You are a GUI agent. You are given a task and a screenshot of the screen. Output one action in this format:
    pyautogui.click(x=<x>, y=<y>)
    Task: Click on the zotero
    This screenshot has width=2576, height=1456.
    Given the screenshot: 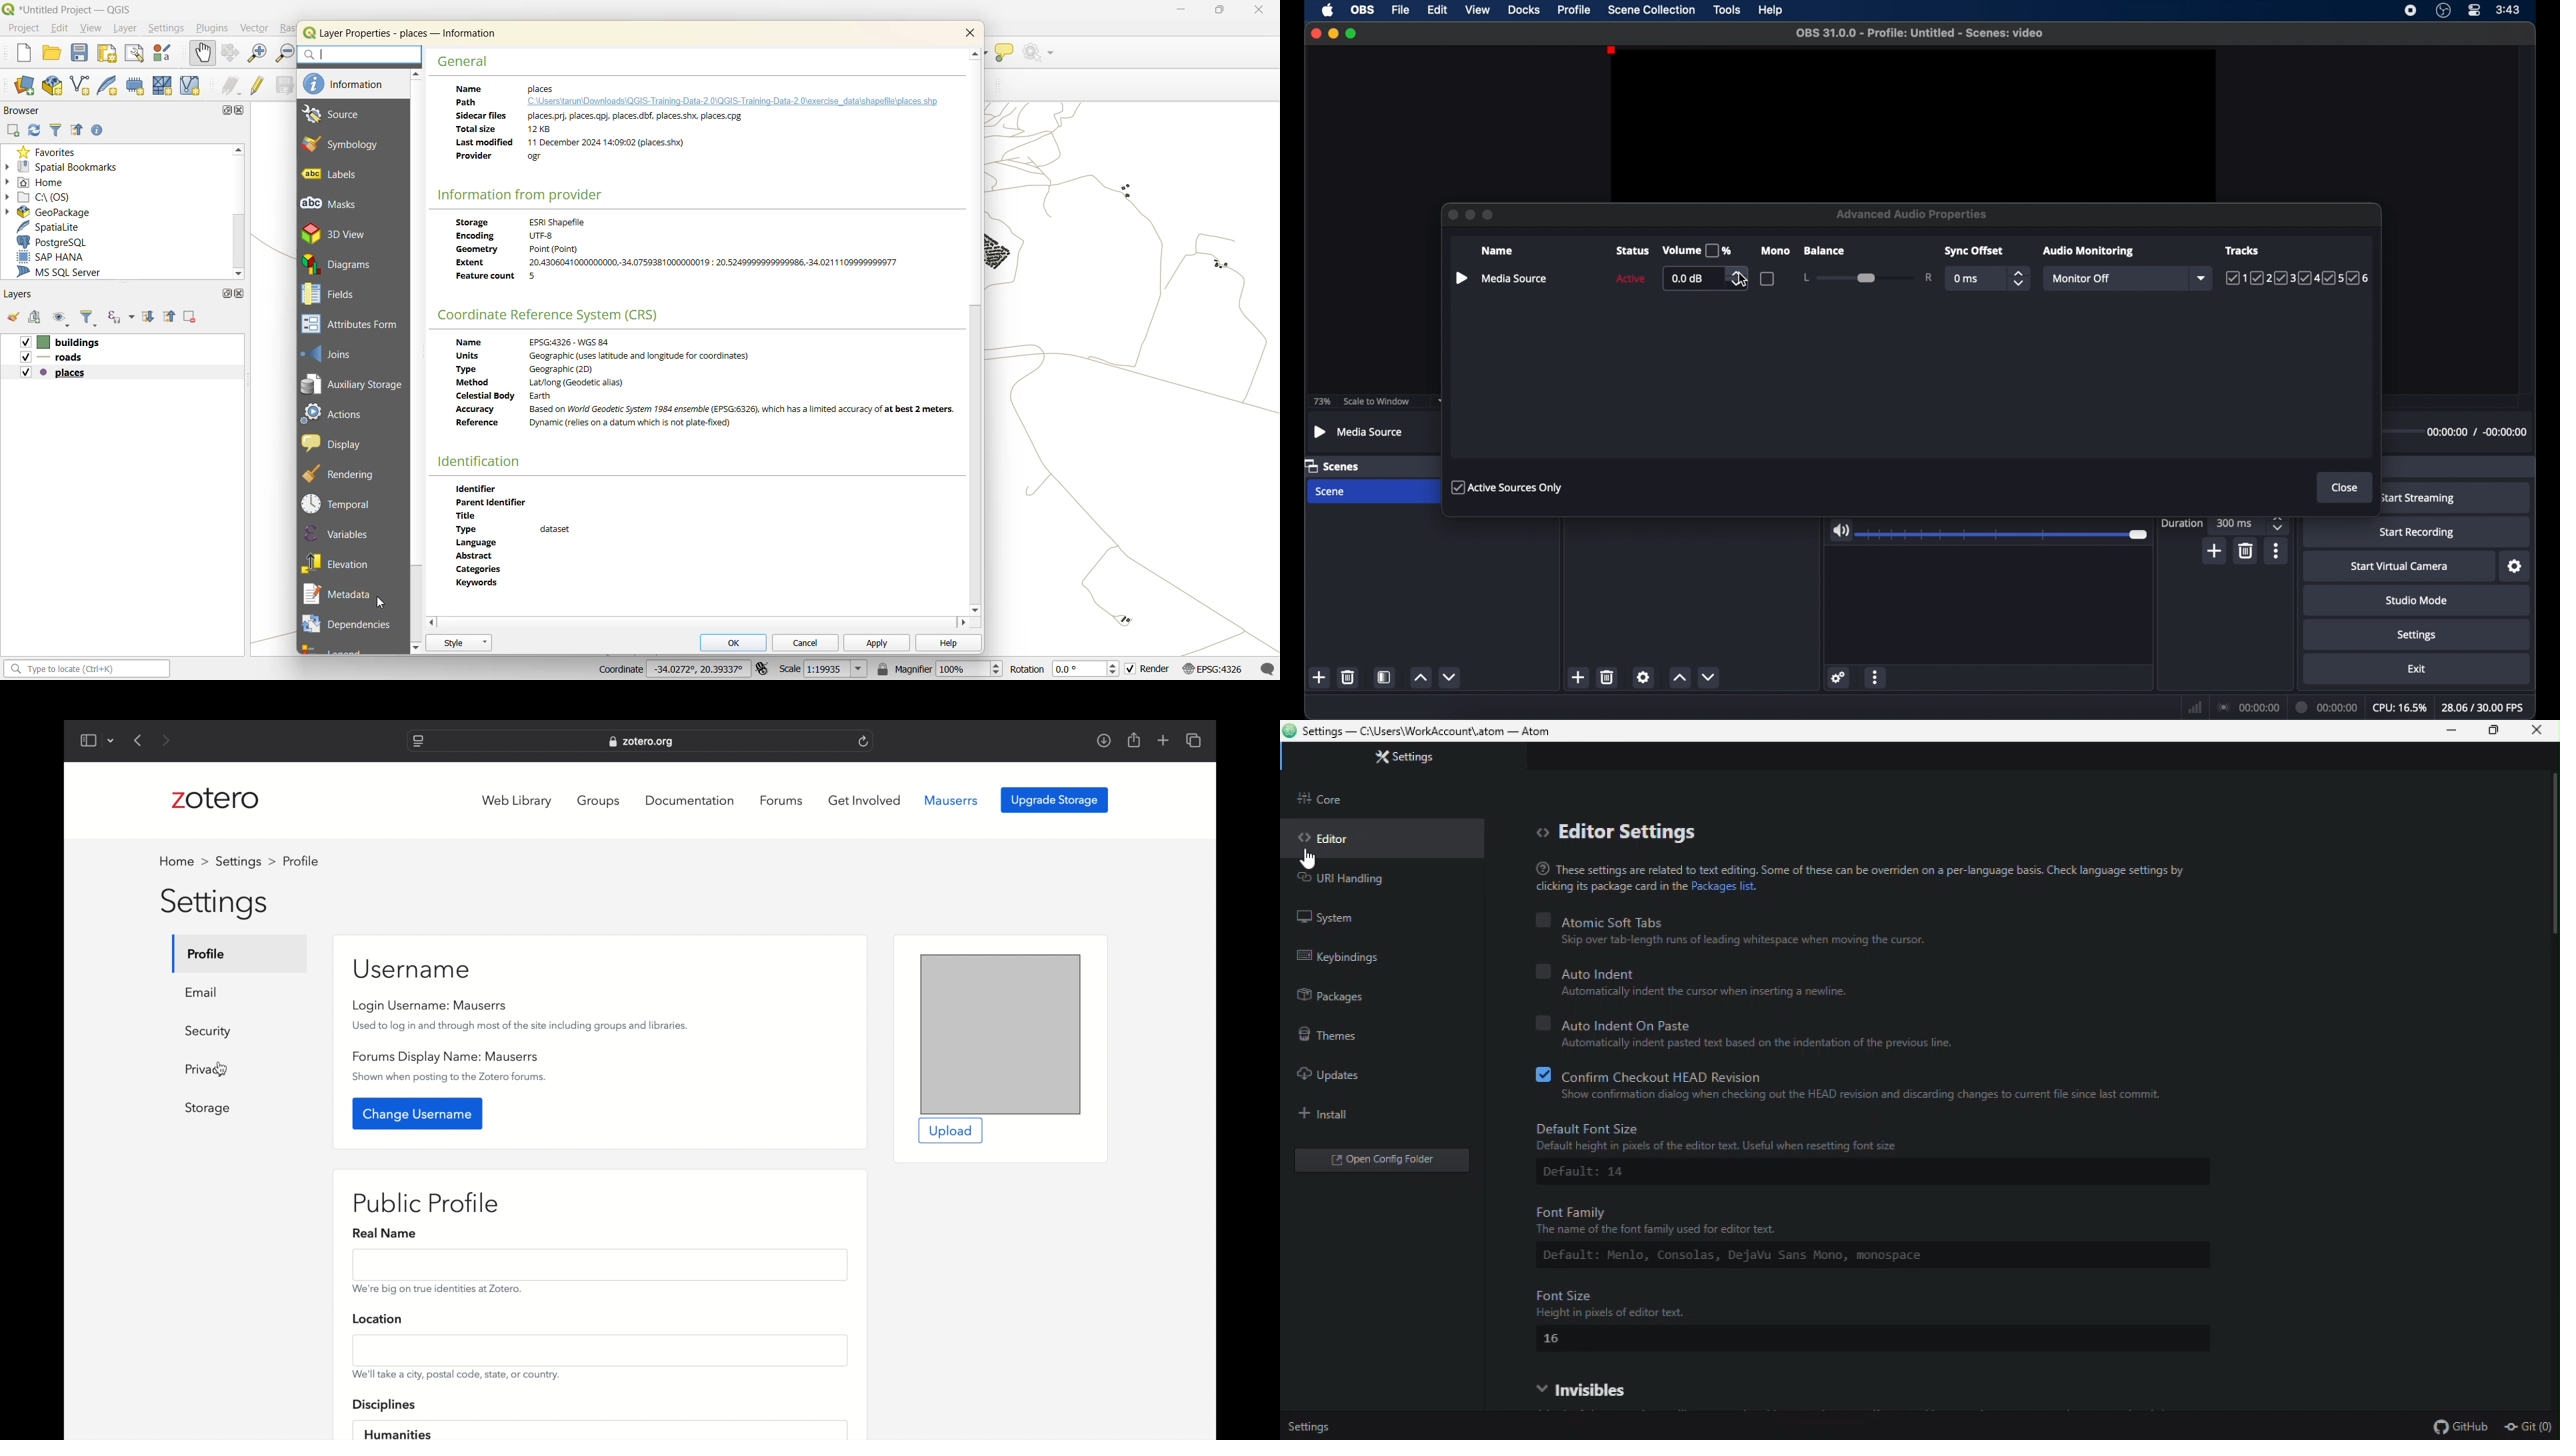 What is the action you would take?
    pyautogui.click(x=219, y=799)
    